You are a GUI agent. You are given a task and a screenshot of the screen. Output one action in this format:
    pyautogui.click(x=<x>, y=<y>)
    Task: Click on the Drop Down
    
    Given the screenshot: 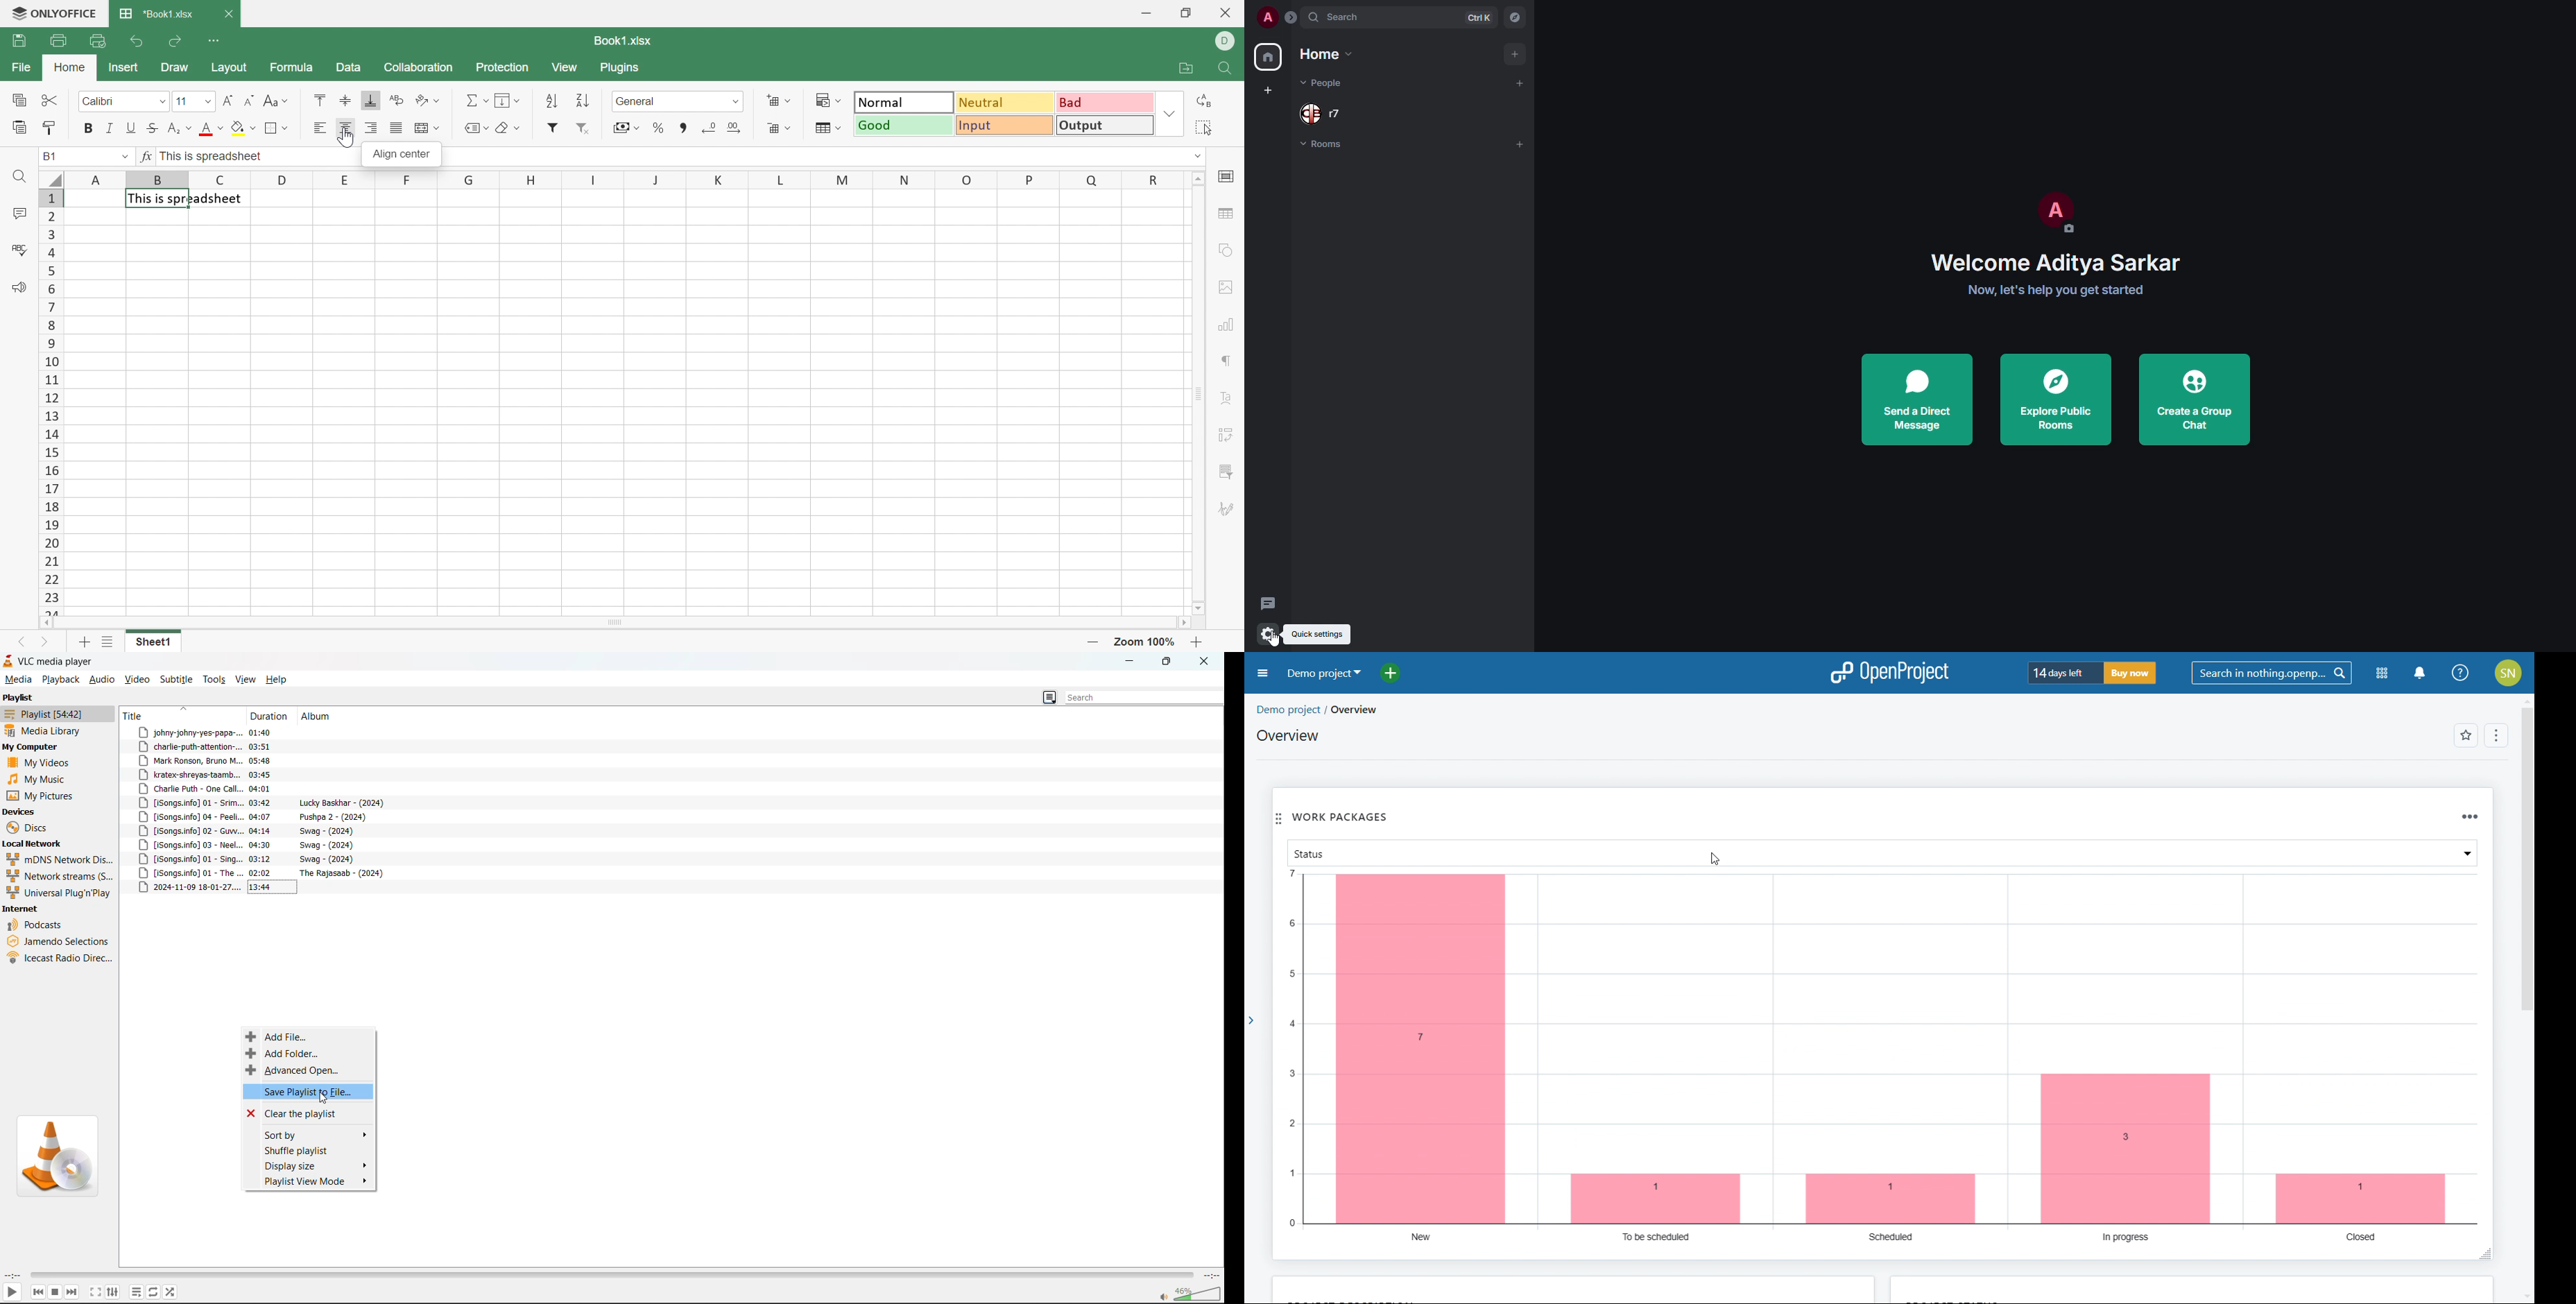 What is the action you would take?
    pyautogui.click(x=518, y=100)
    